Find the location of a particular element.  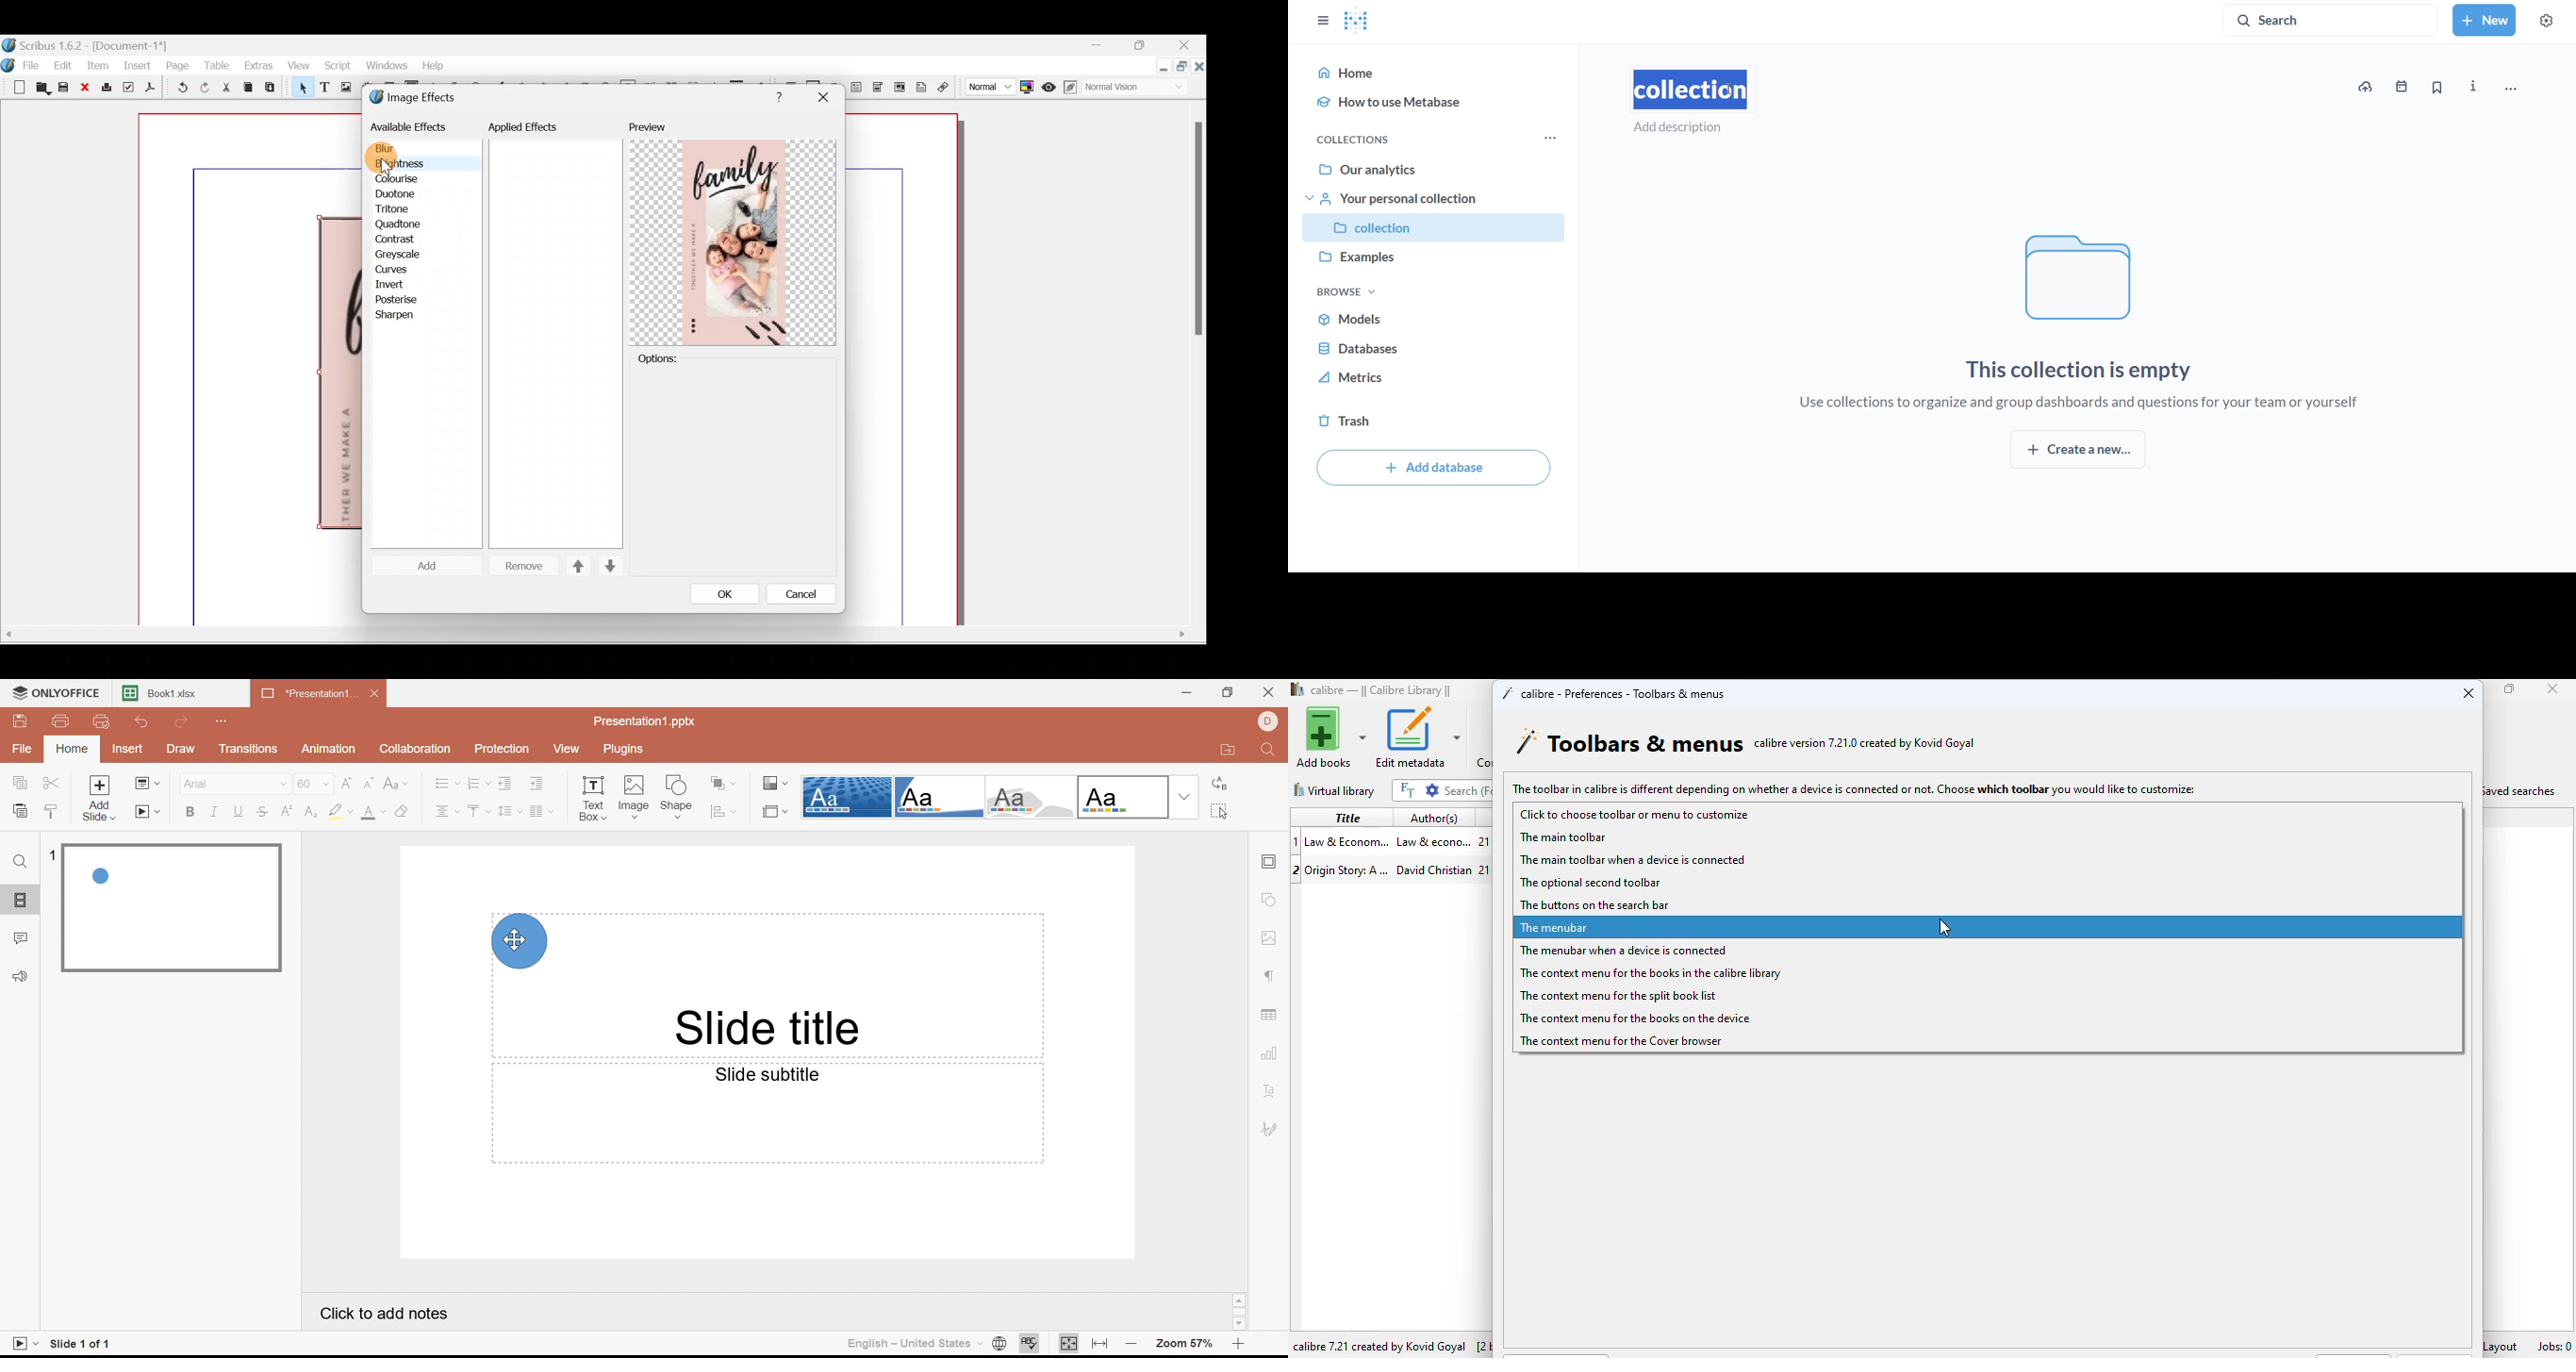

Add is located at coordinates (432, 567).